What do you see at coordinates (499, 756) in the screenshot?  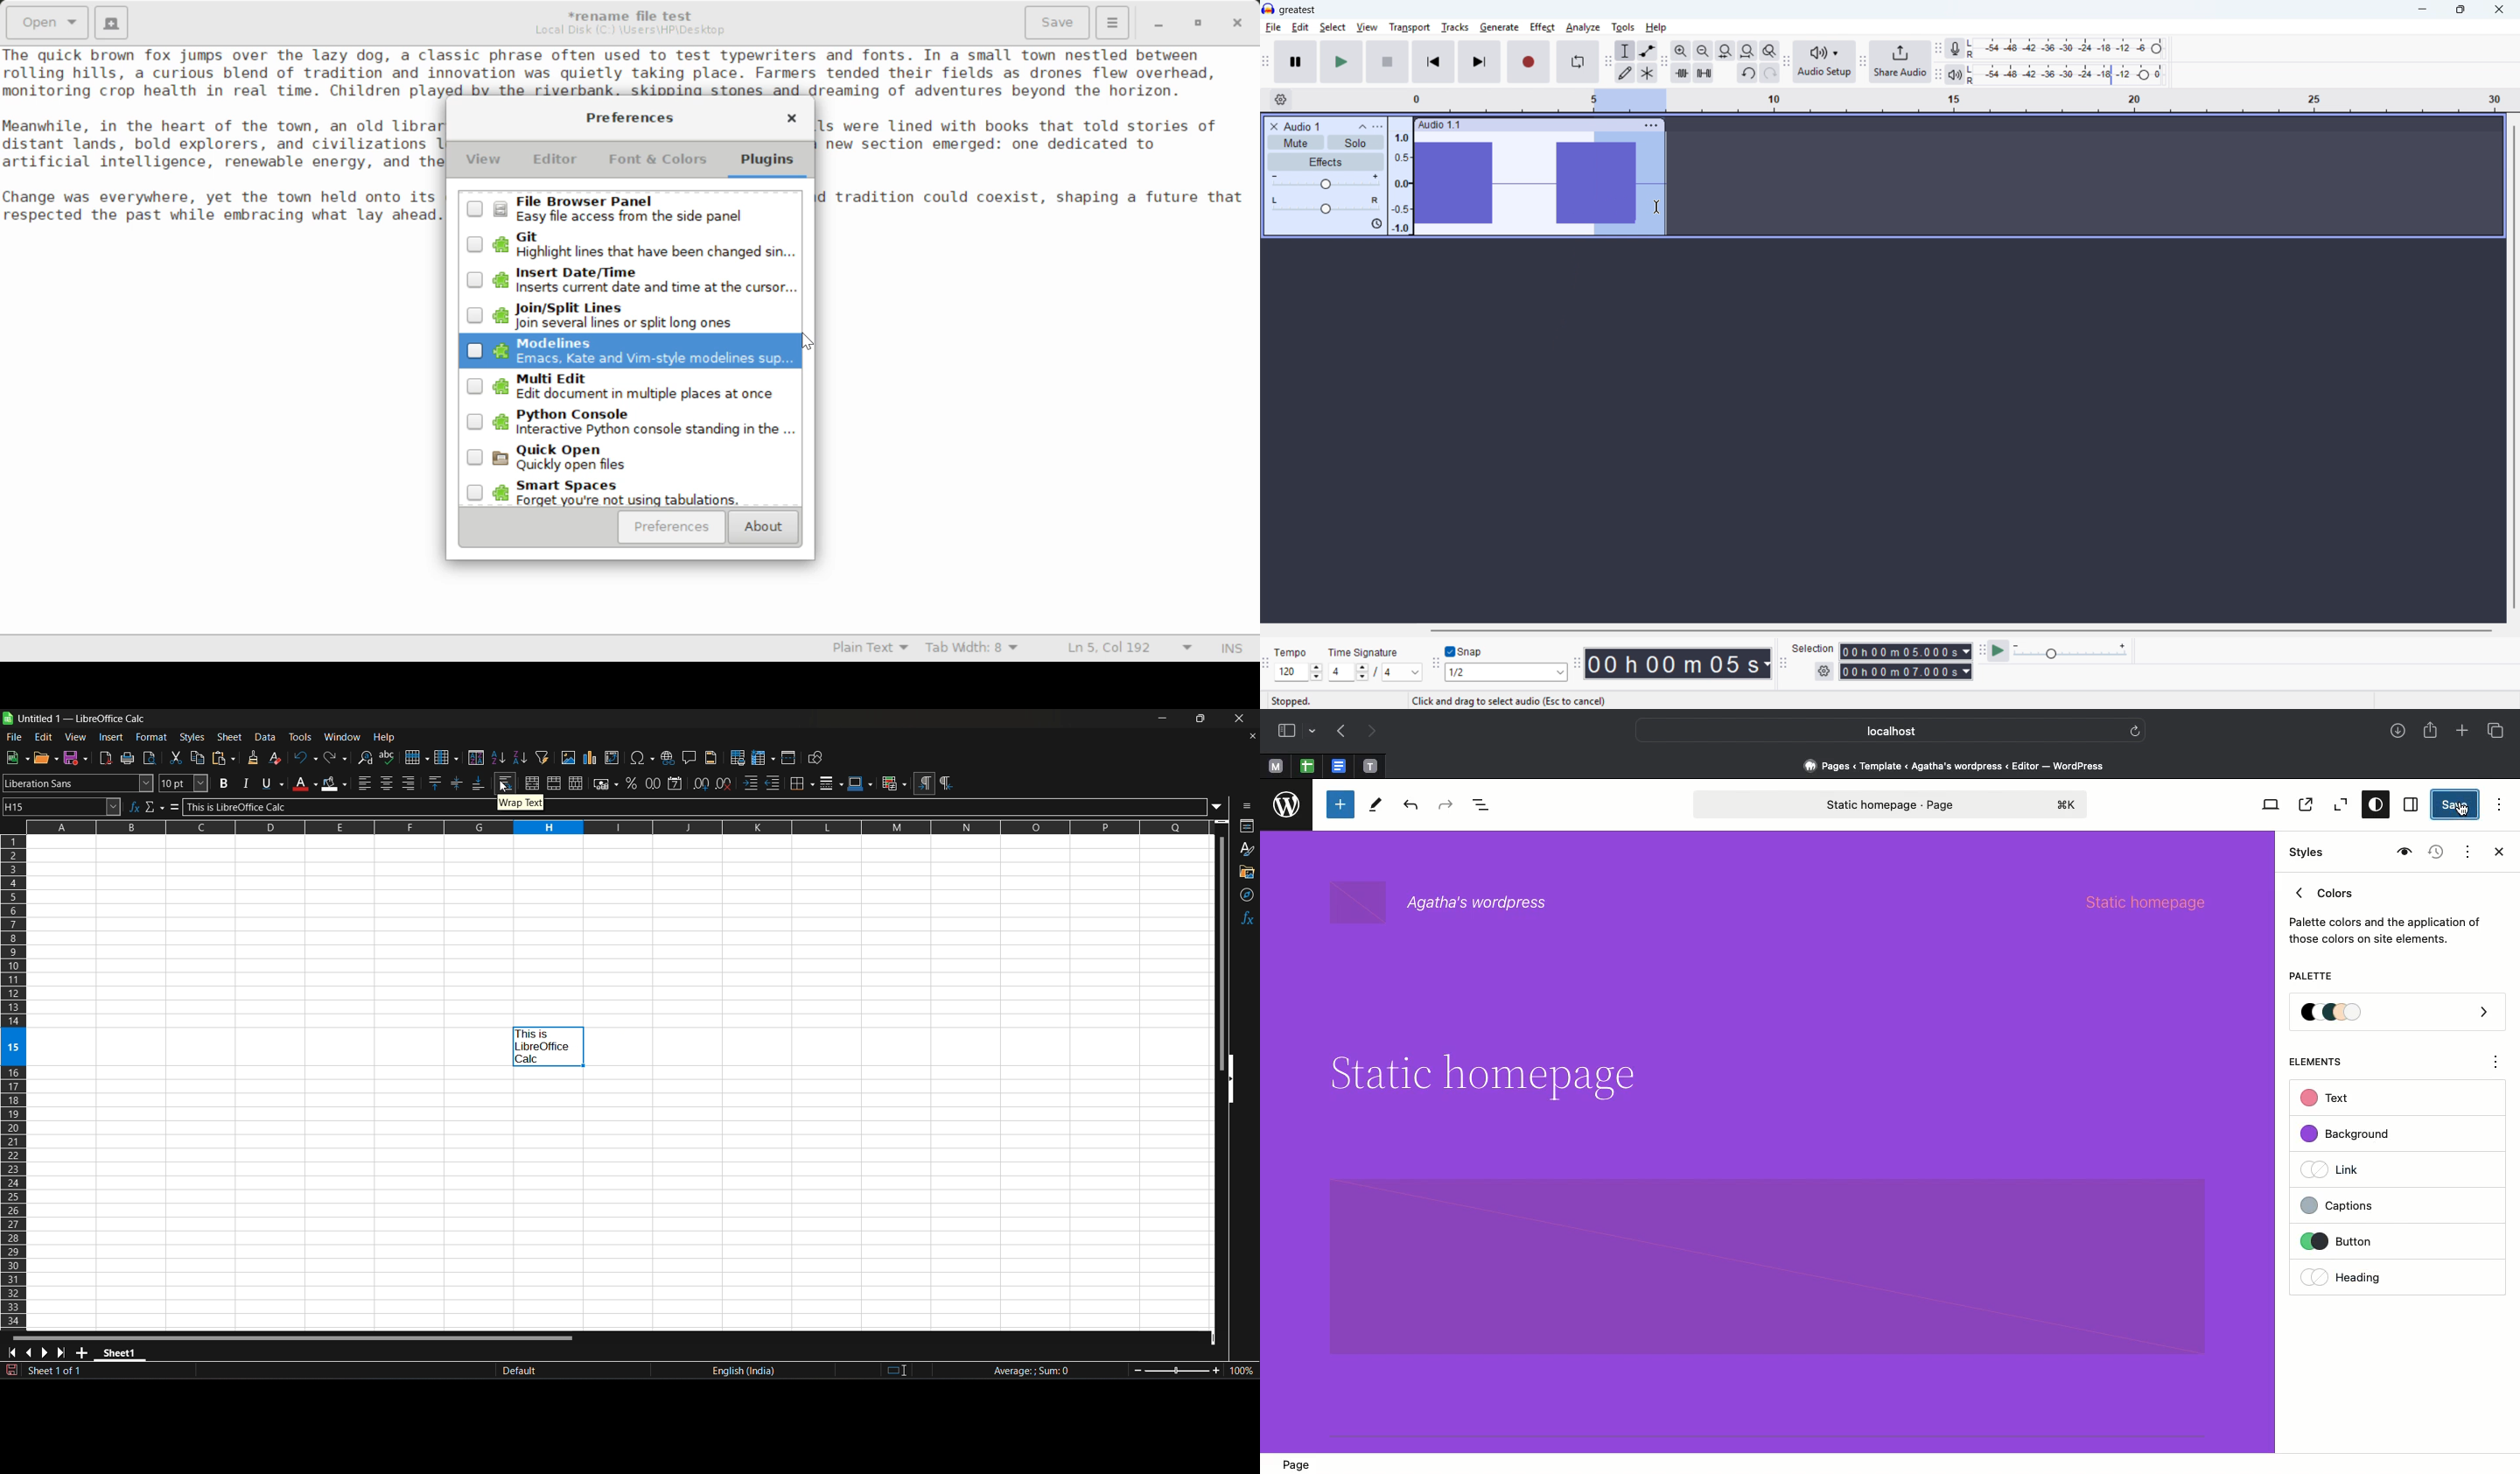 I see `sort ascending` at bounding box center [499, 756].